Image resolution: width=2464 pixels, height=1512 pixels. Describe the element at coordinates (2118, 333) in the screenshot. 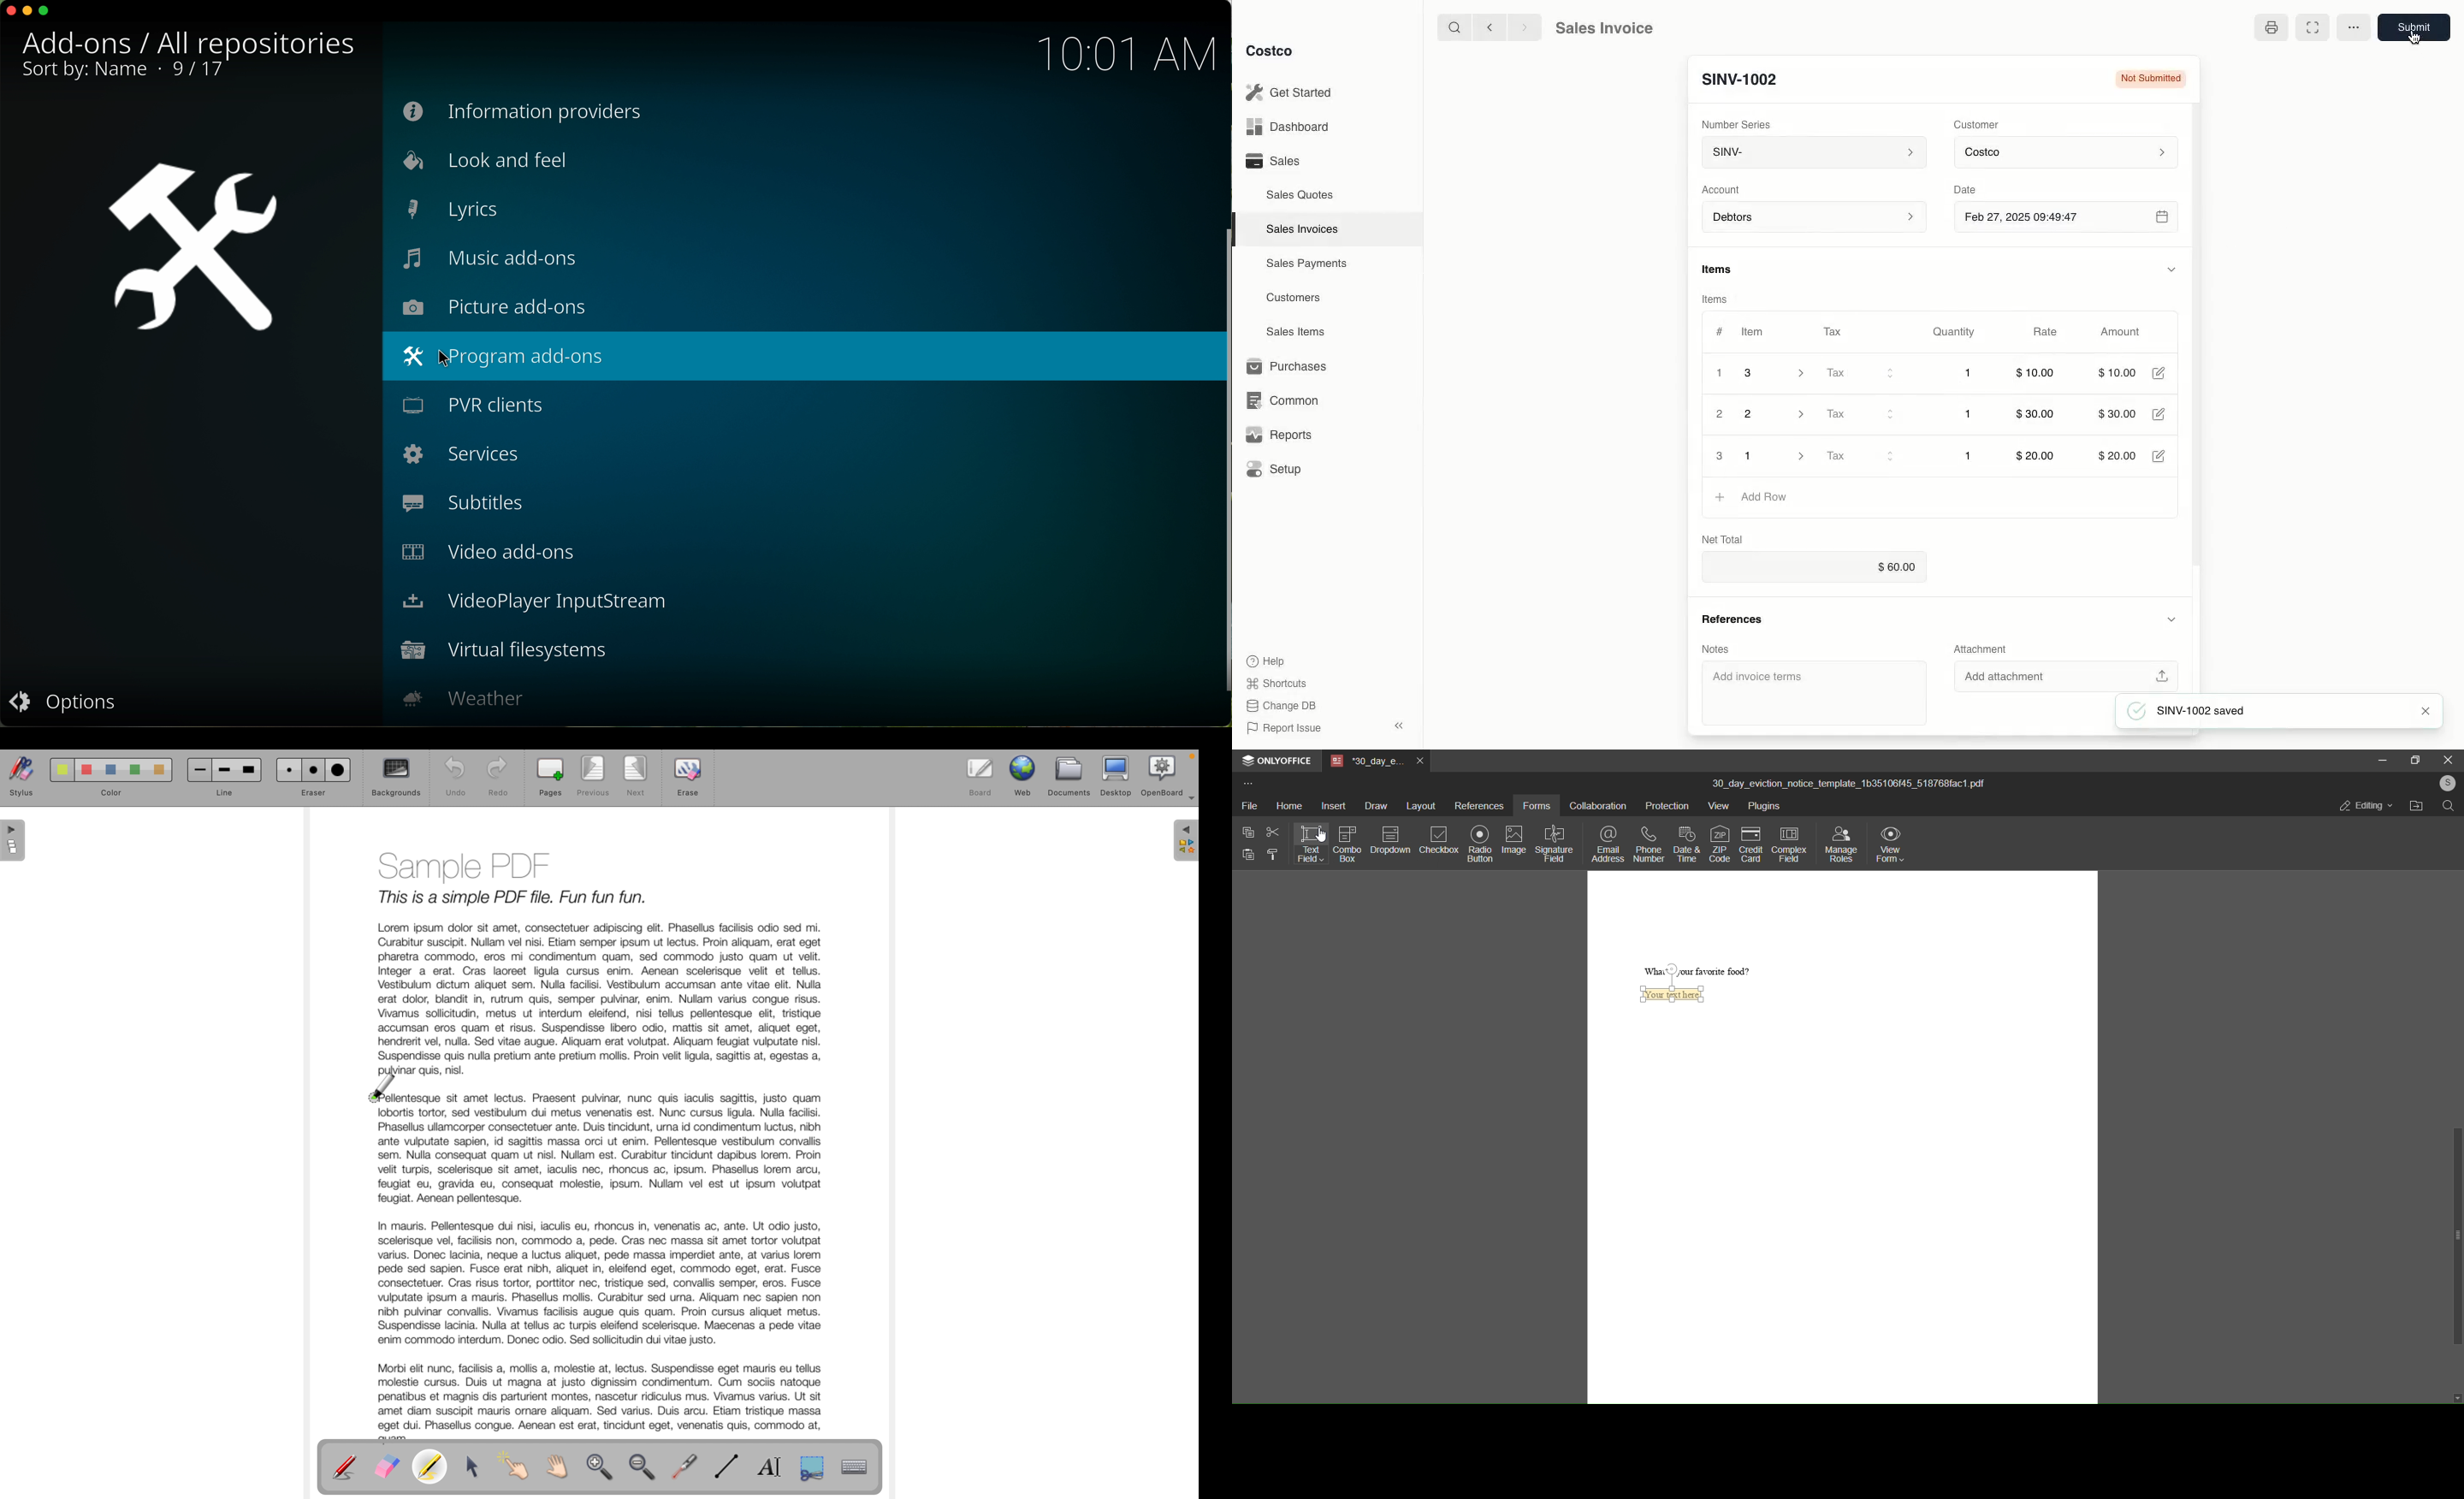

I see `Amount` at that location.